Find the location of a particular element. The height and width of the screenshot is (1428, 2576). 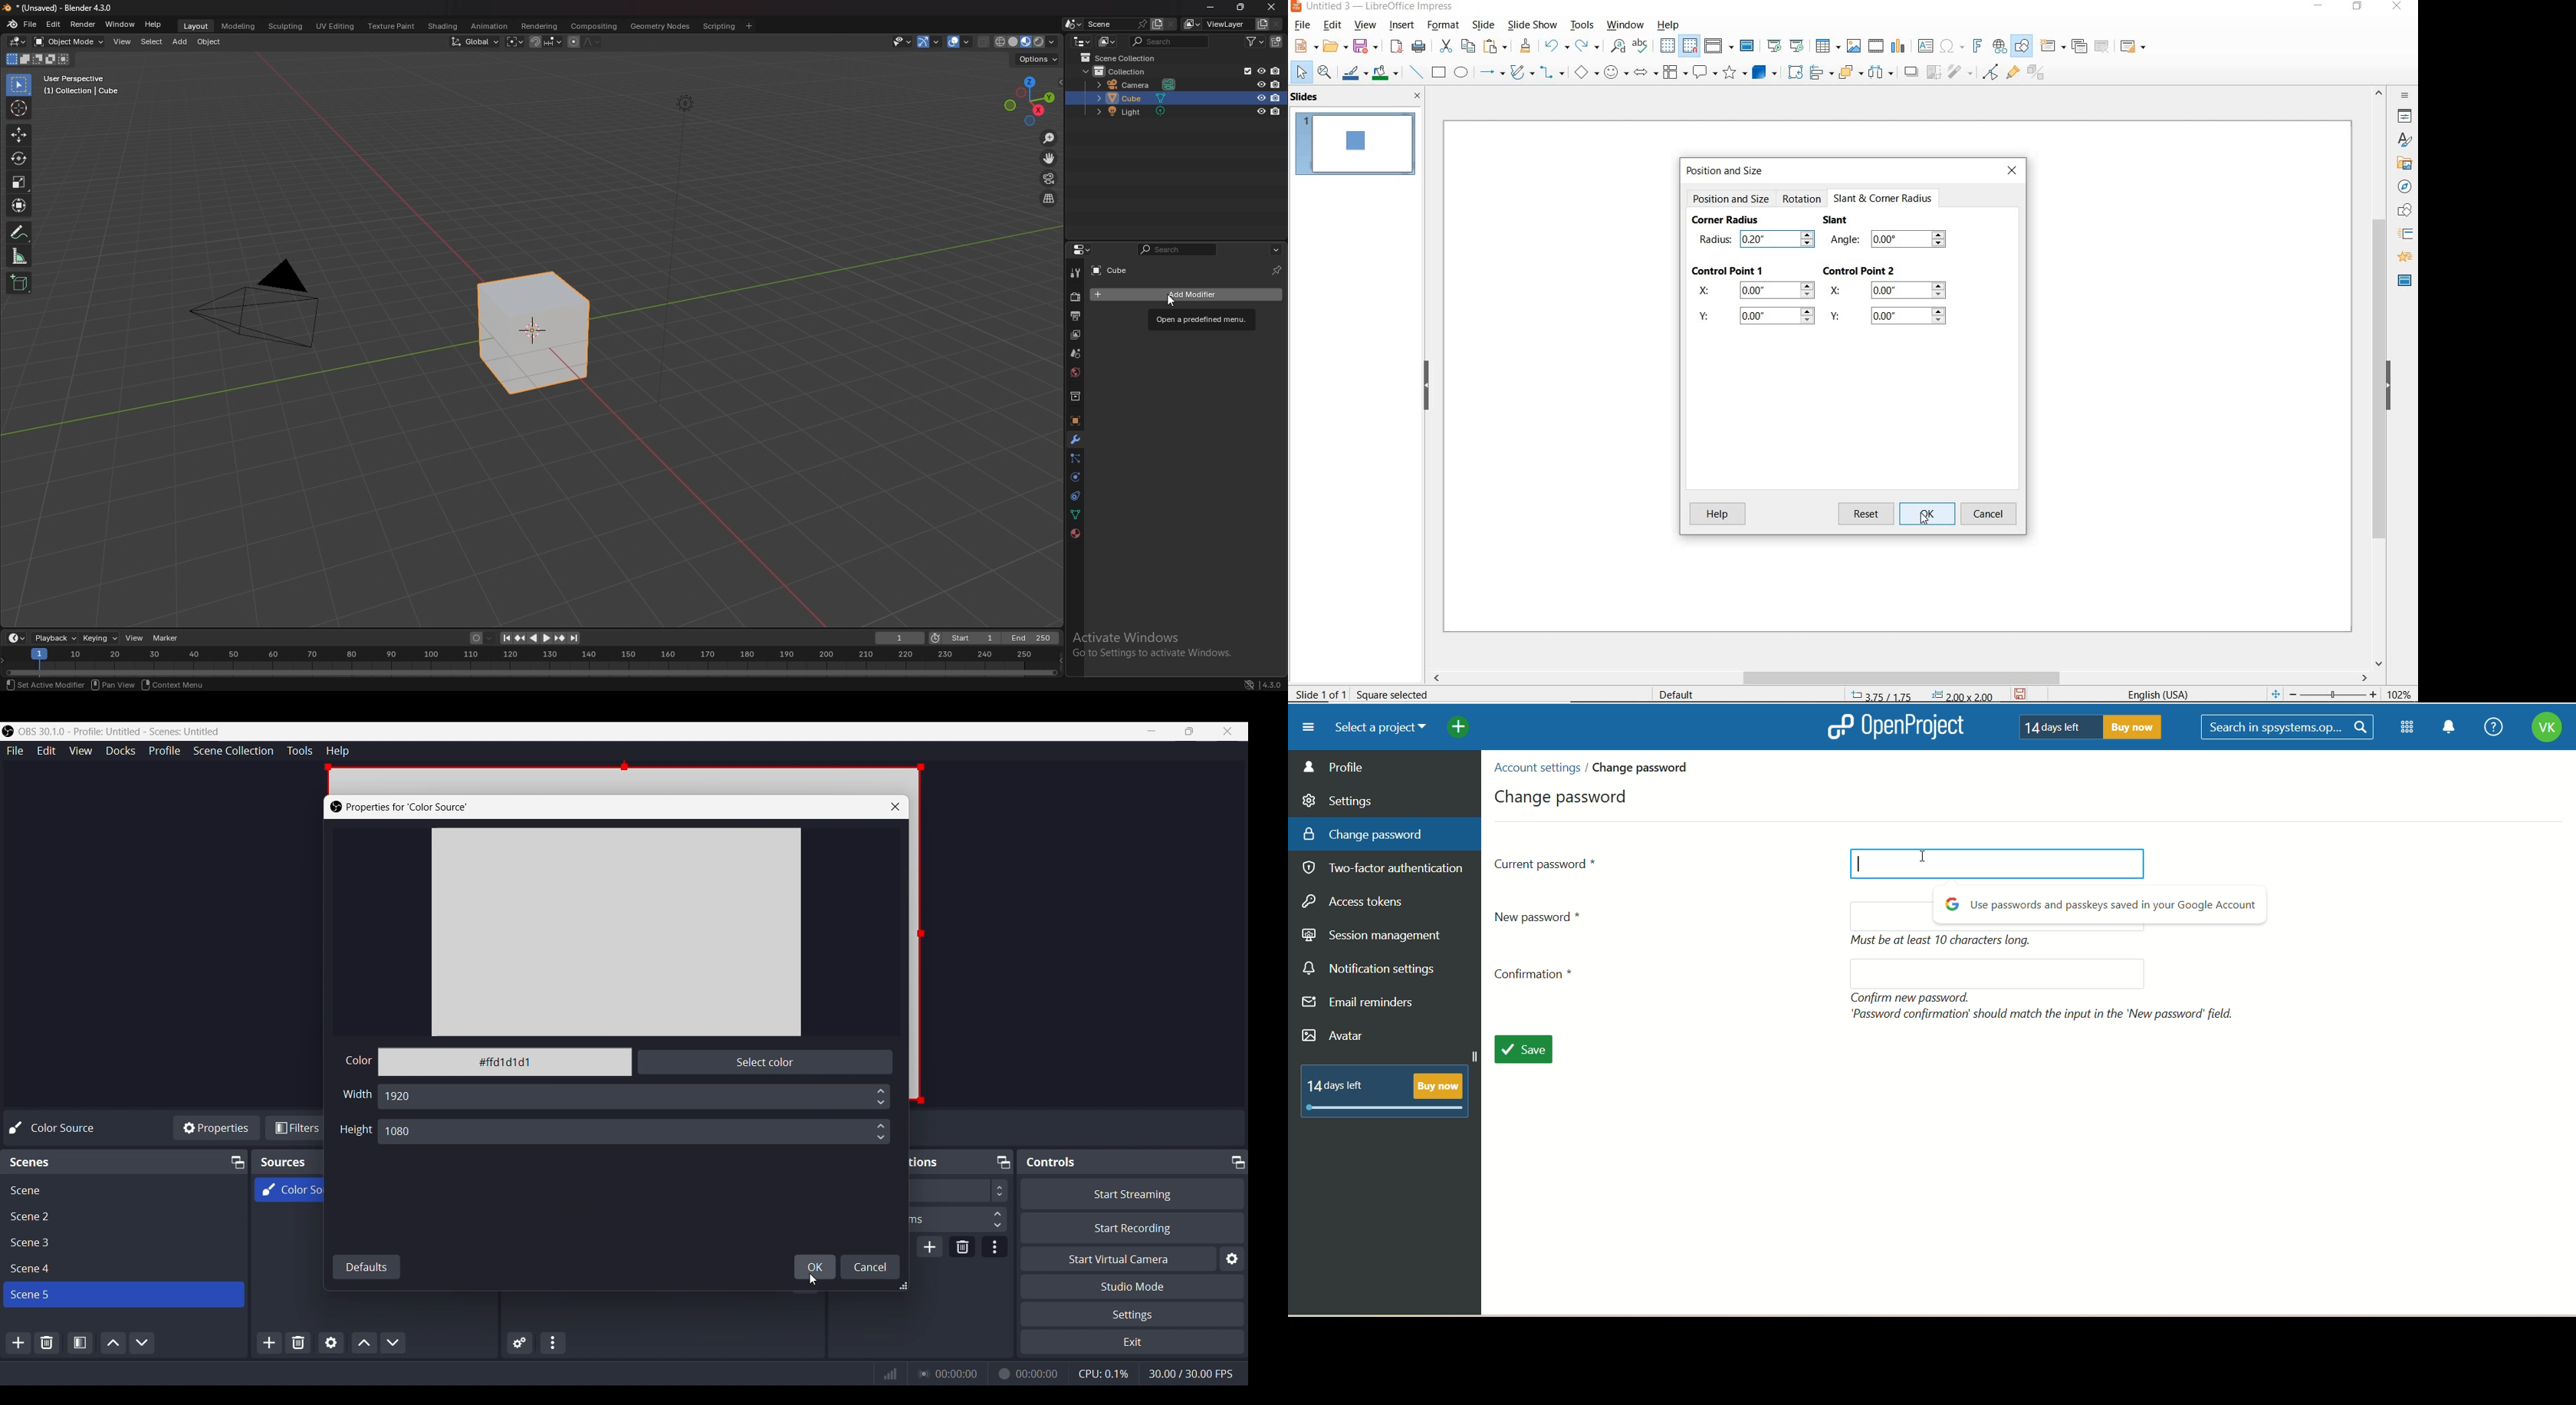

help is located at coordinates (153, 24).